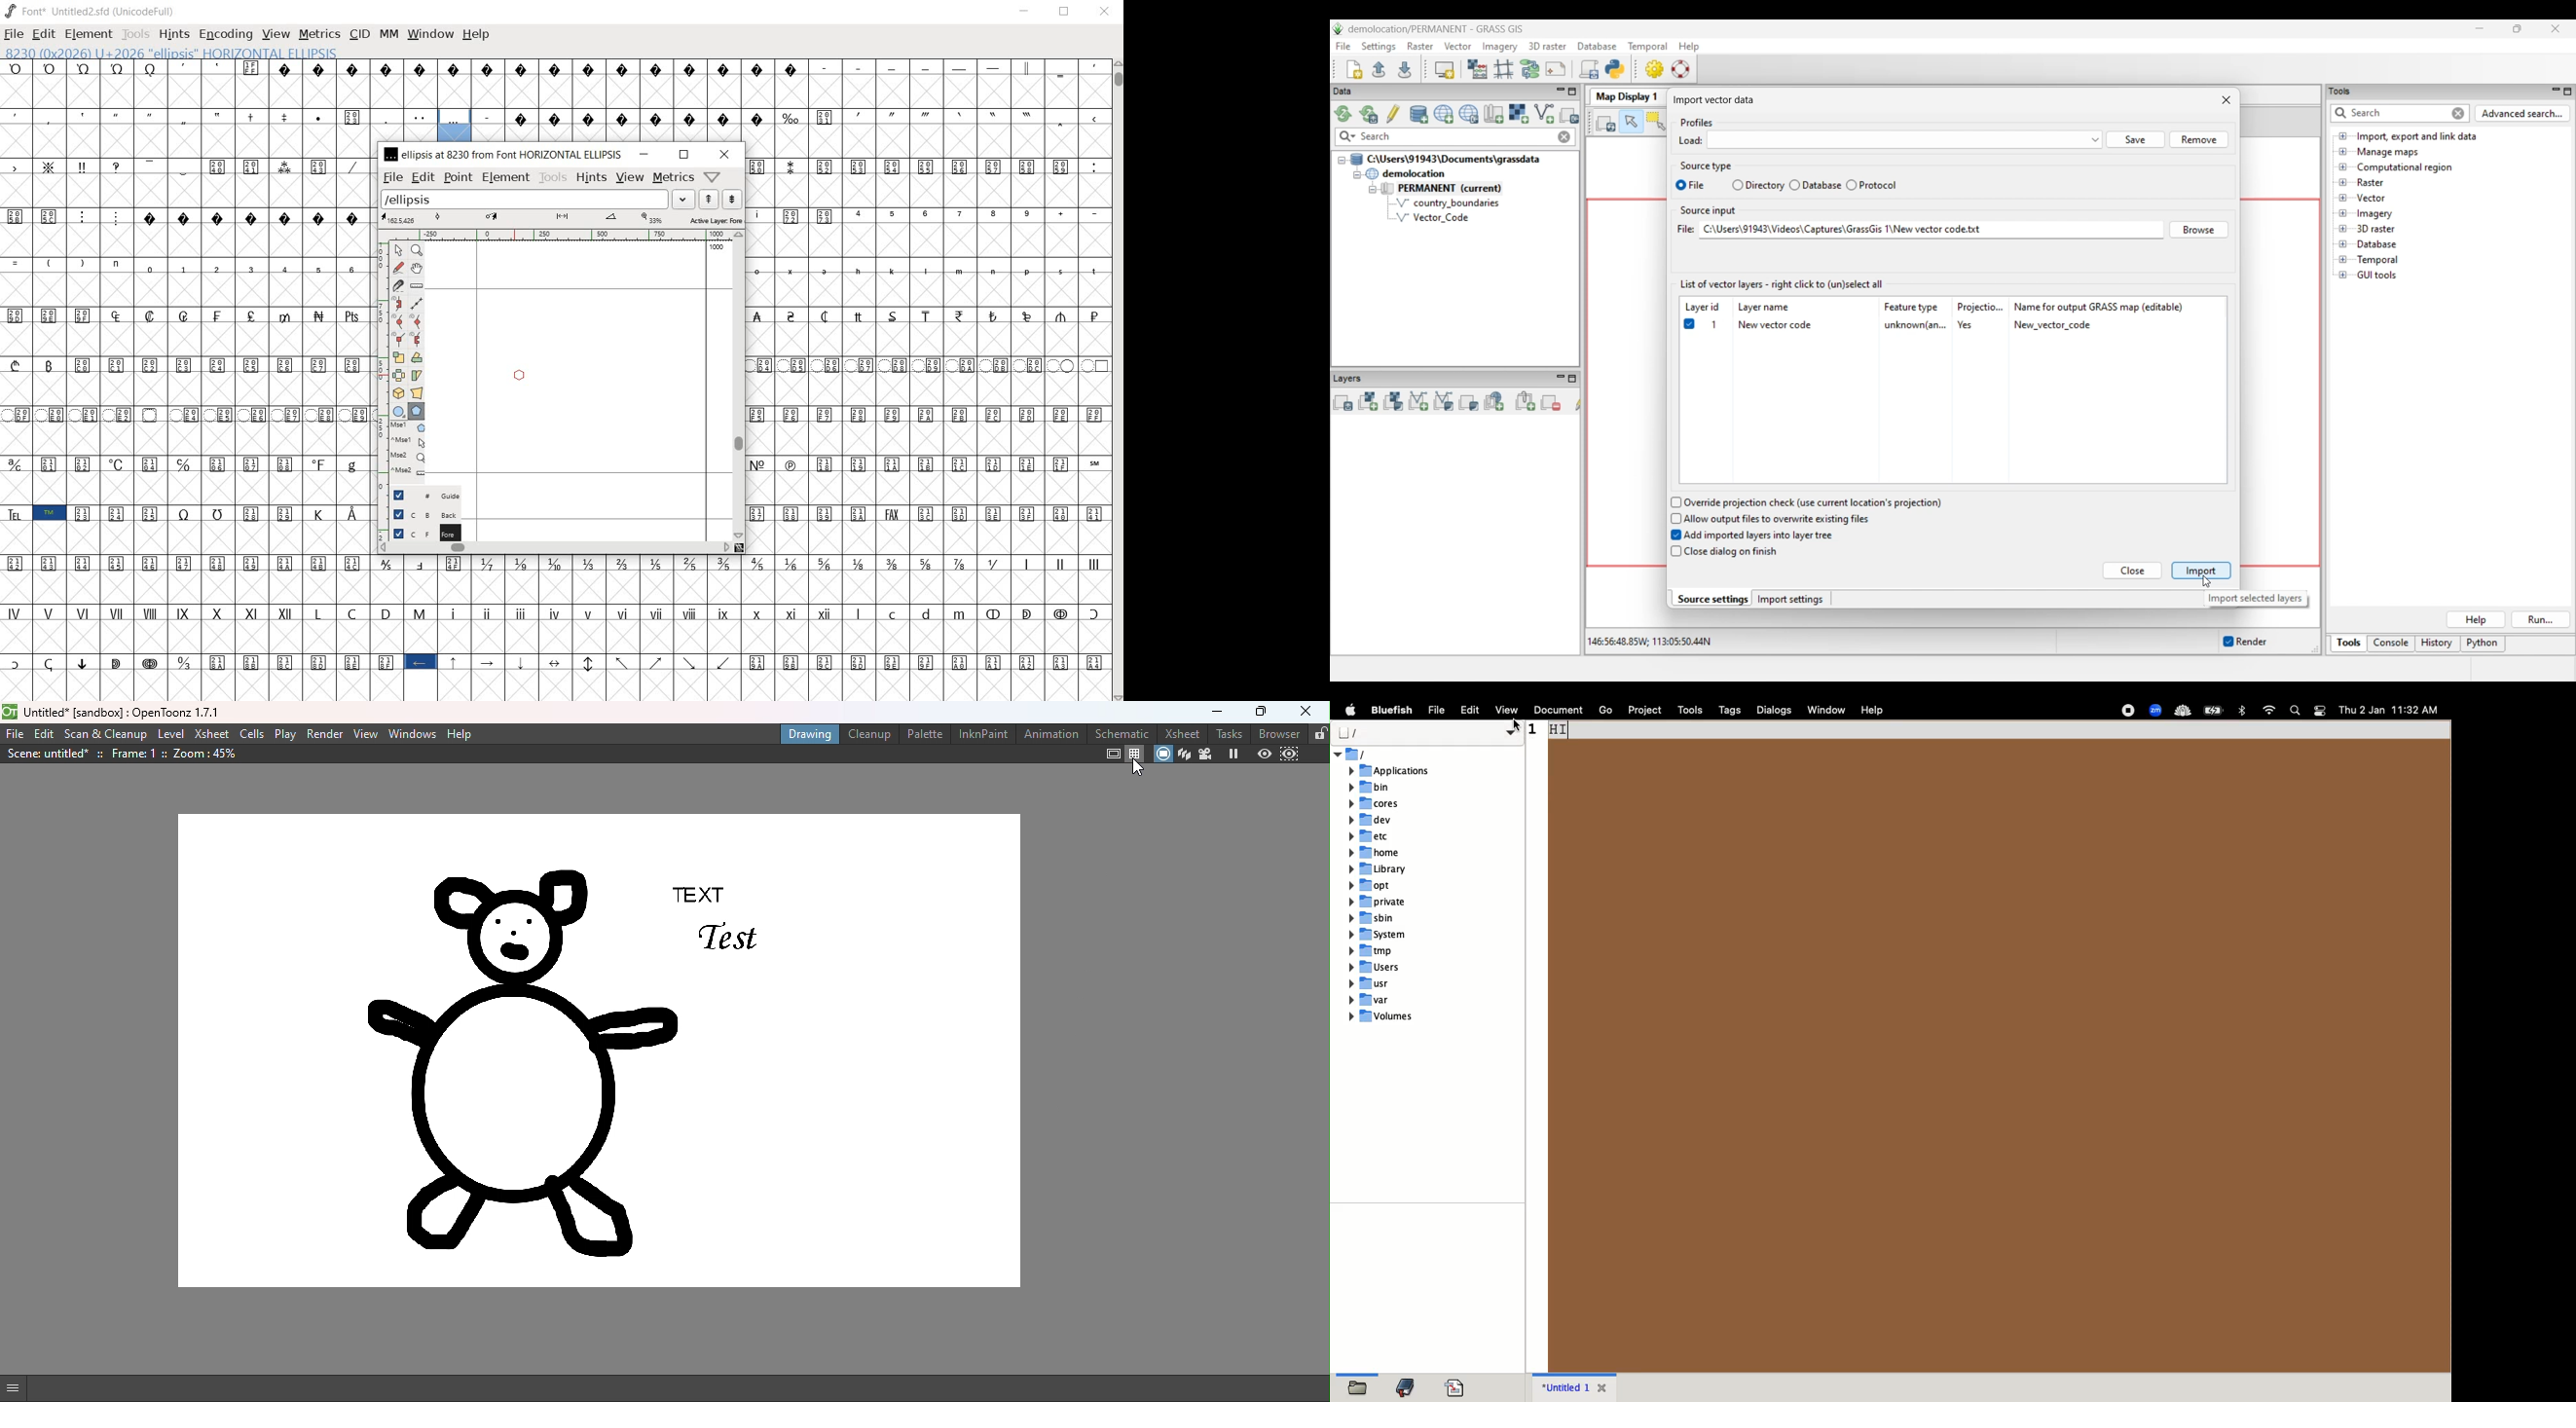 The width and height of the screenshot is (2576, 1428). I want to click on foreground, so click(419, 532).